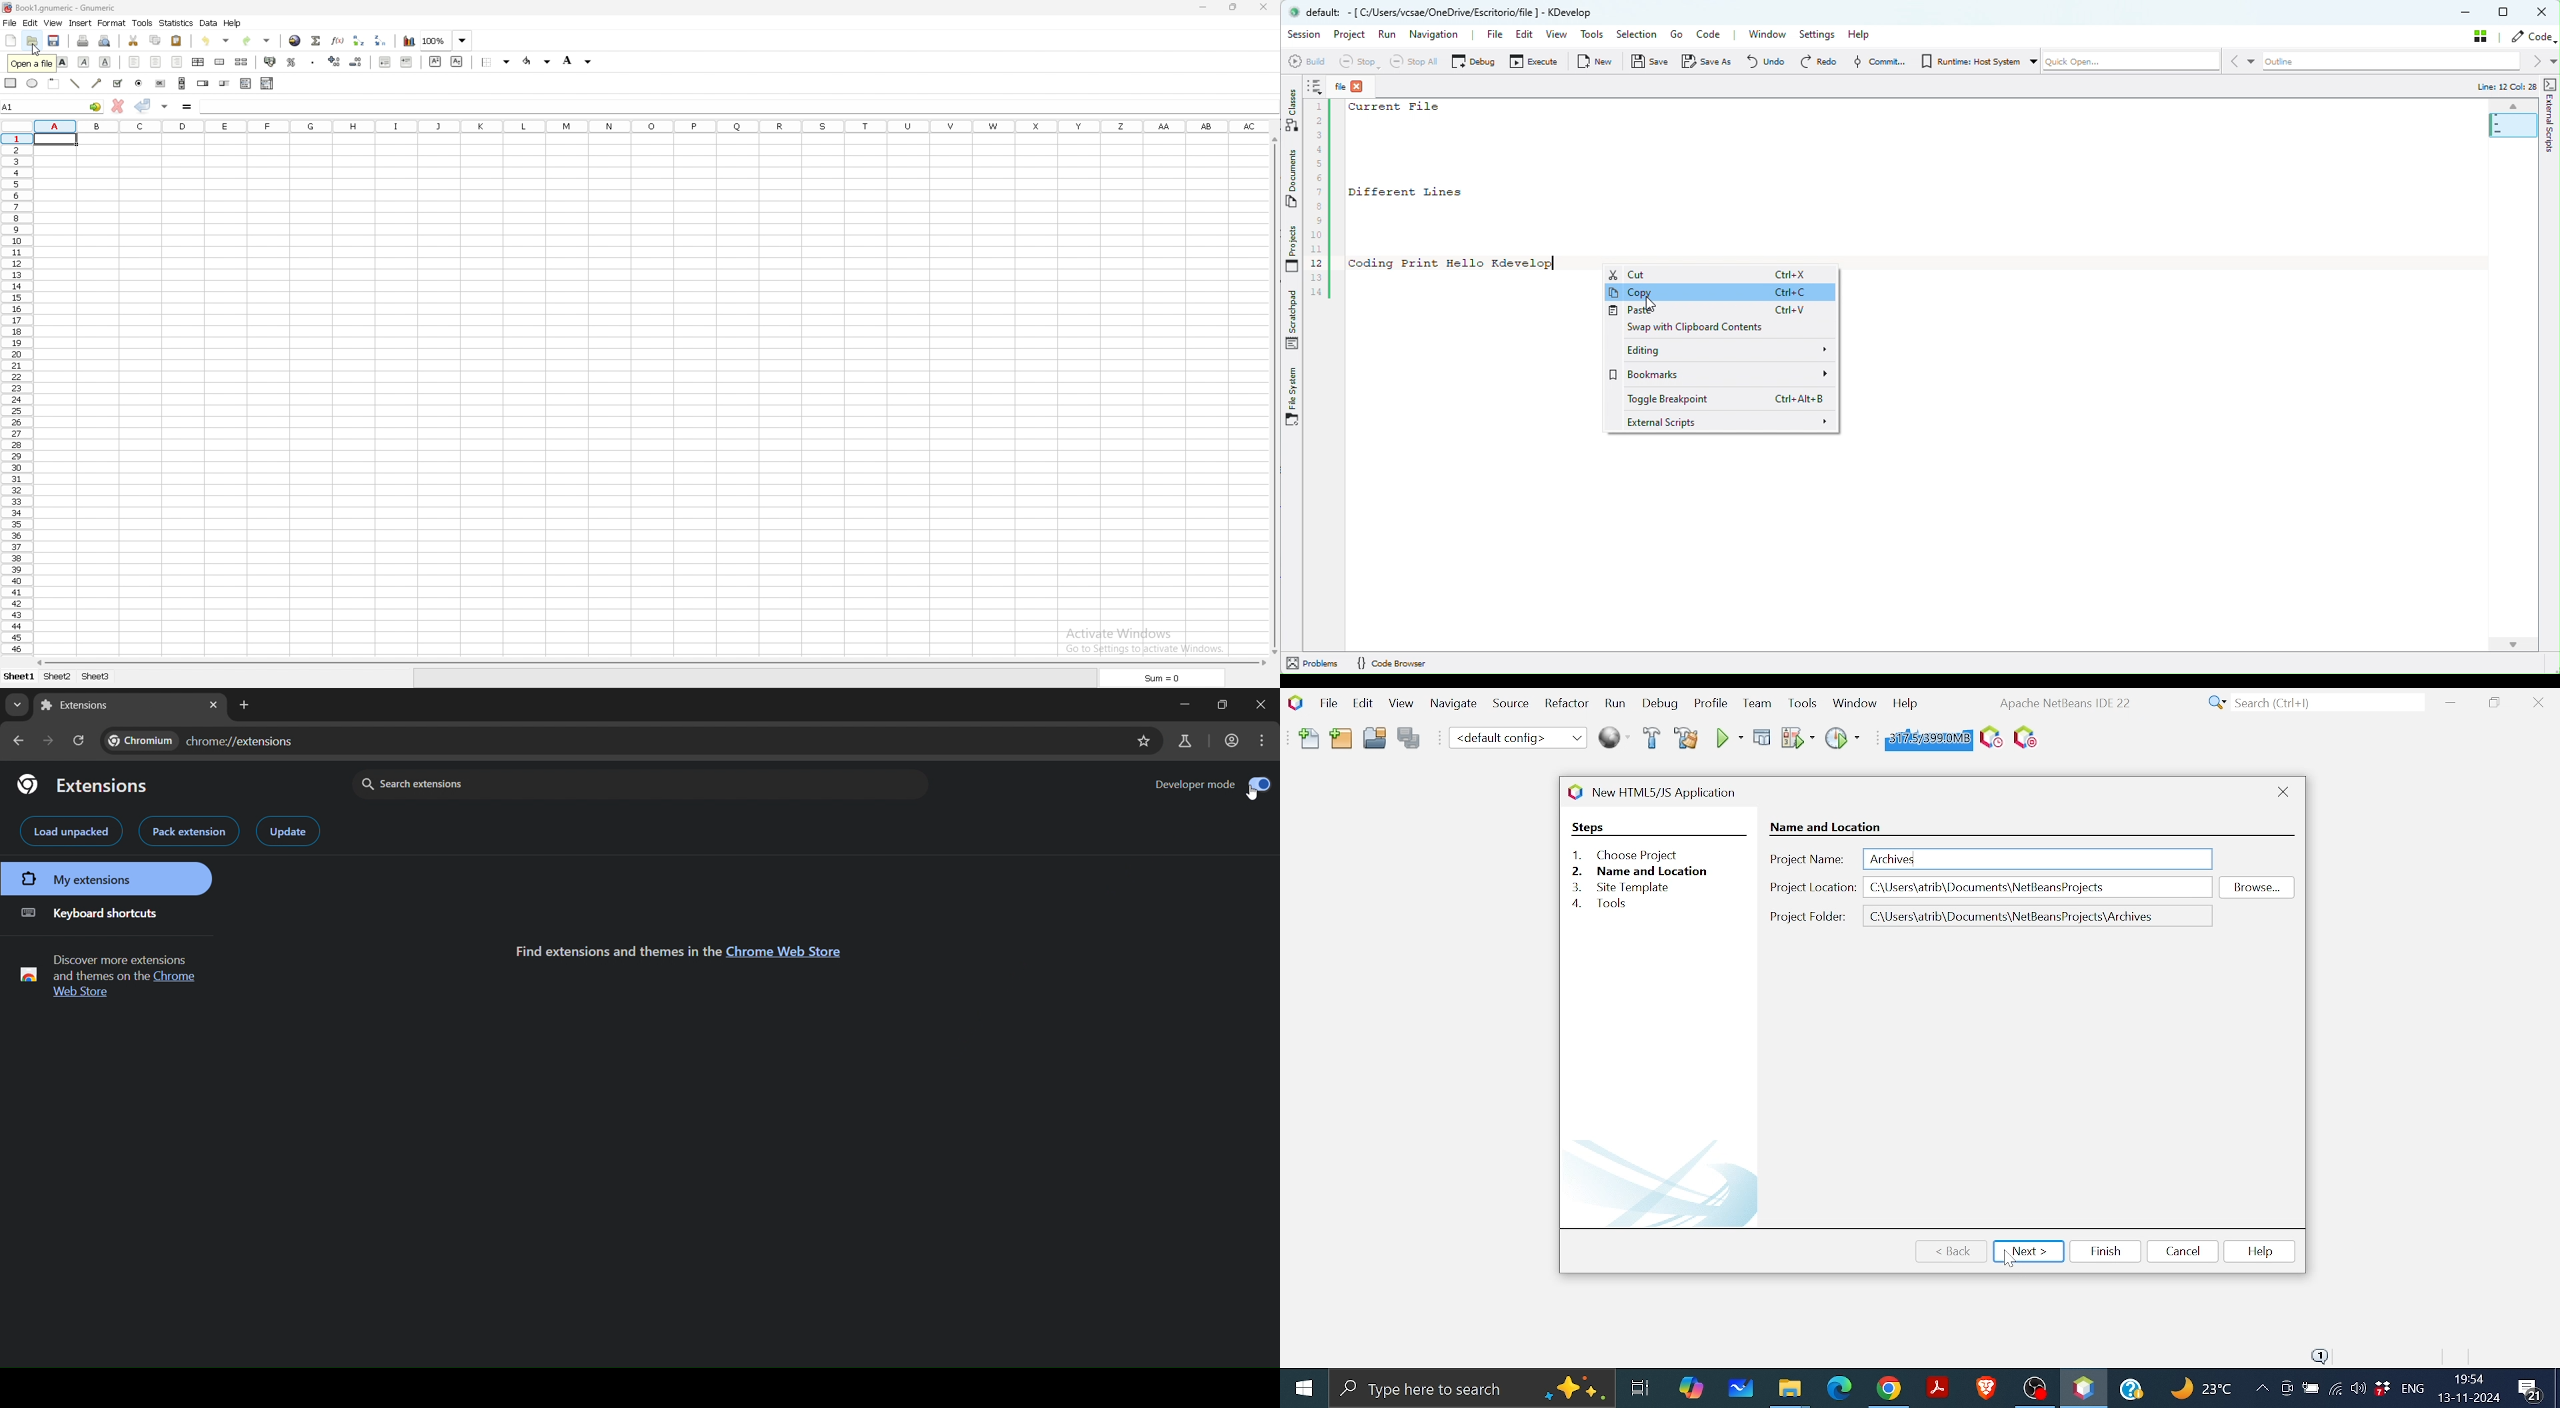 The width and height of the screenshot is (2576, 1428). I want to click on Documents, so click(1293, 178).